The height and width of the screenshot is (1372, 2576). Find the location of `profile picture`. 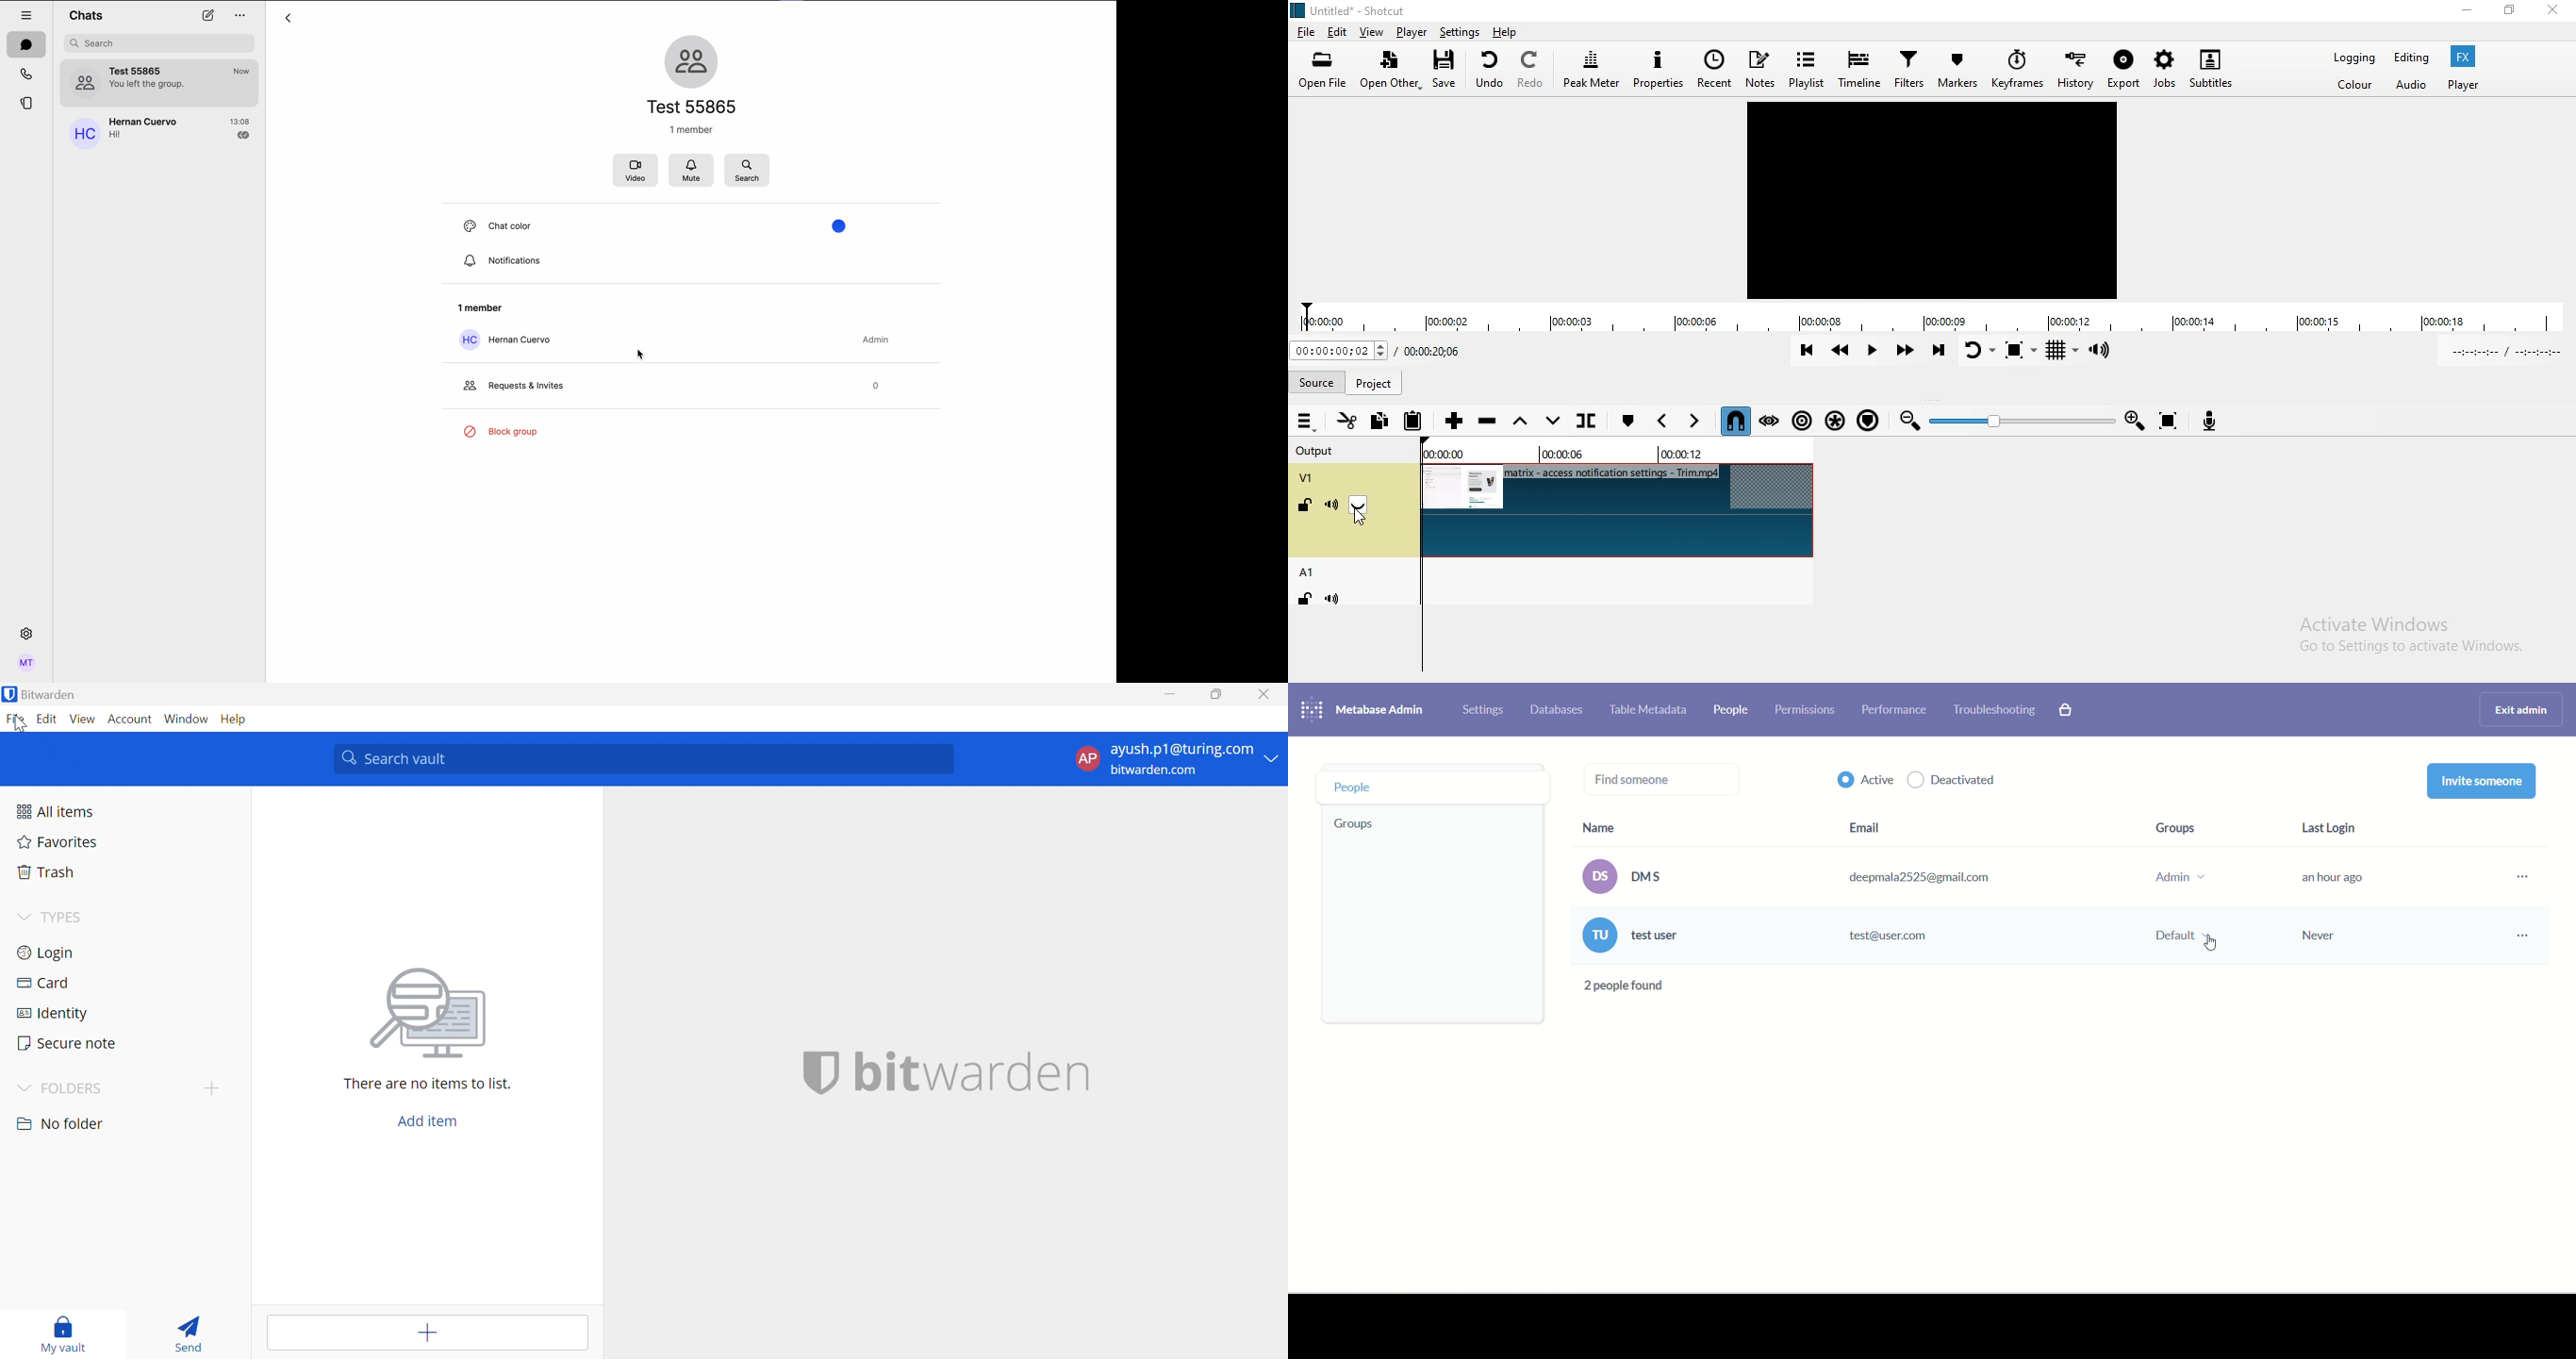

profile picture is located at coordinates (84, 81).